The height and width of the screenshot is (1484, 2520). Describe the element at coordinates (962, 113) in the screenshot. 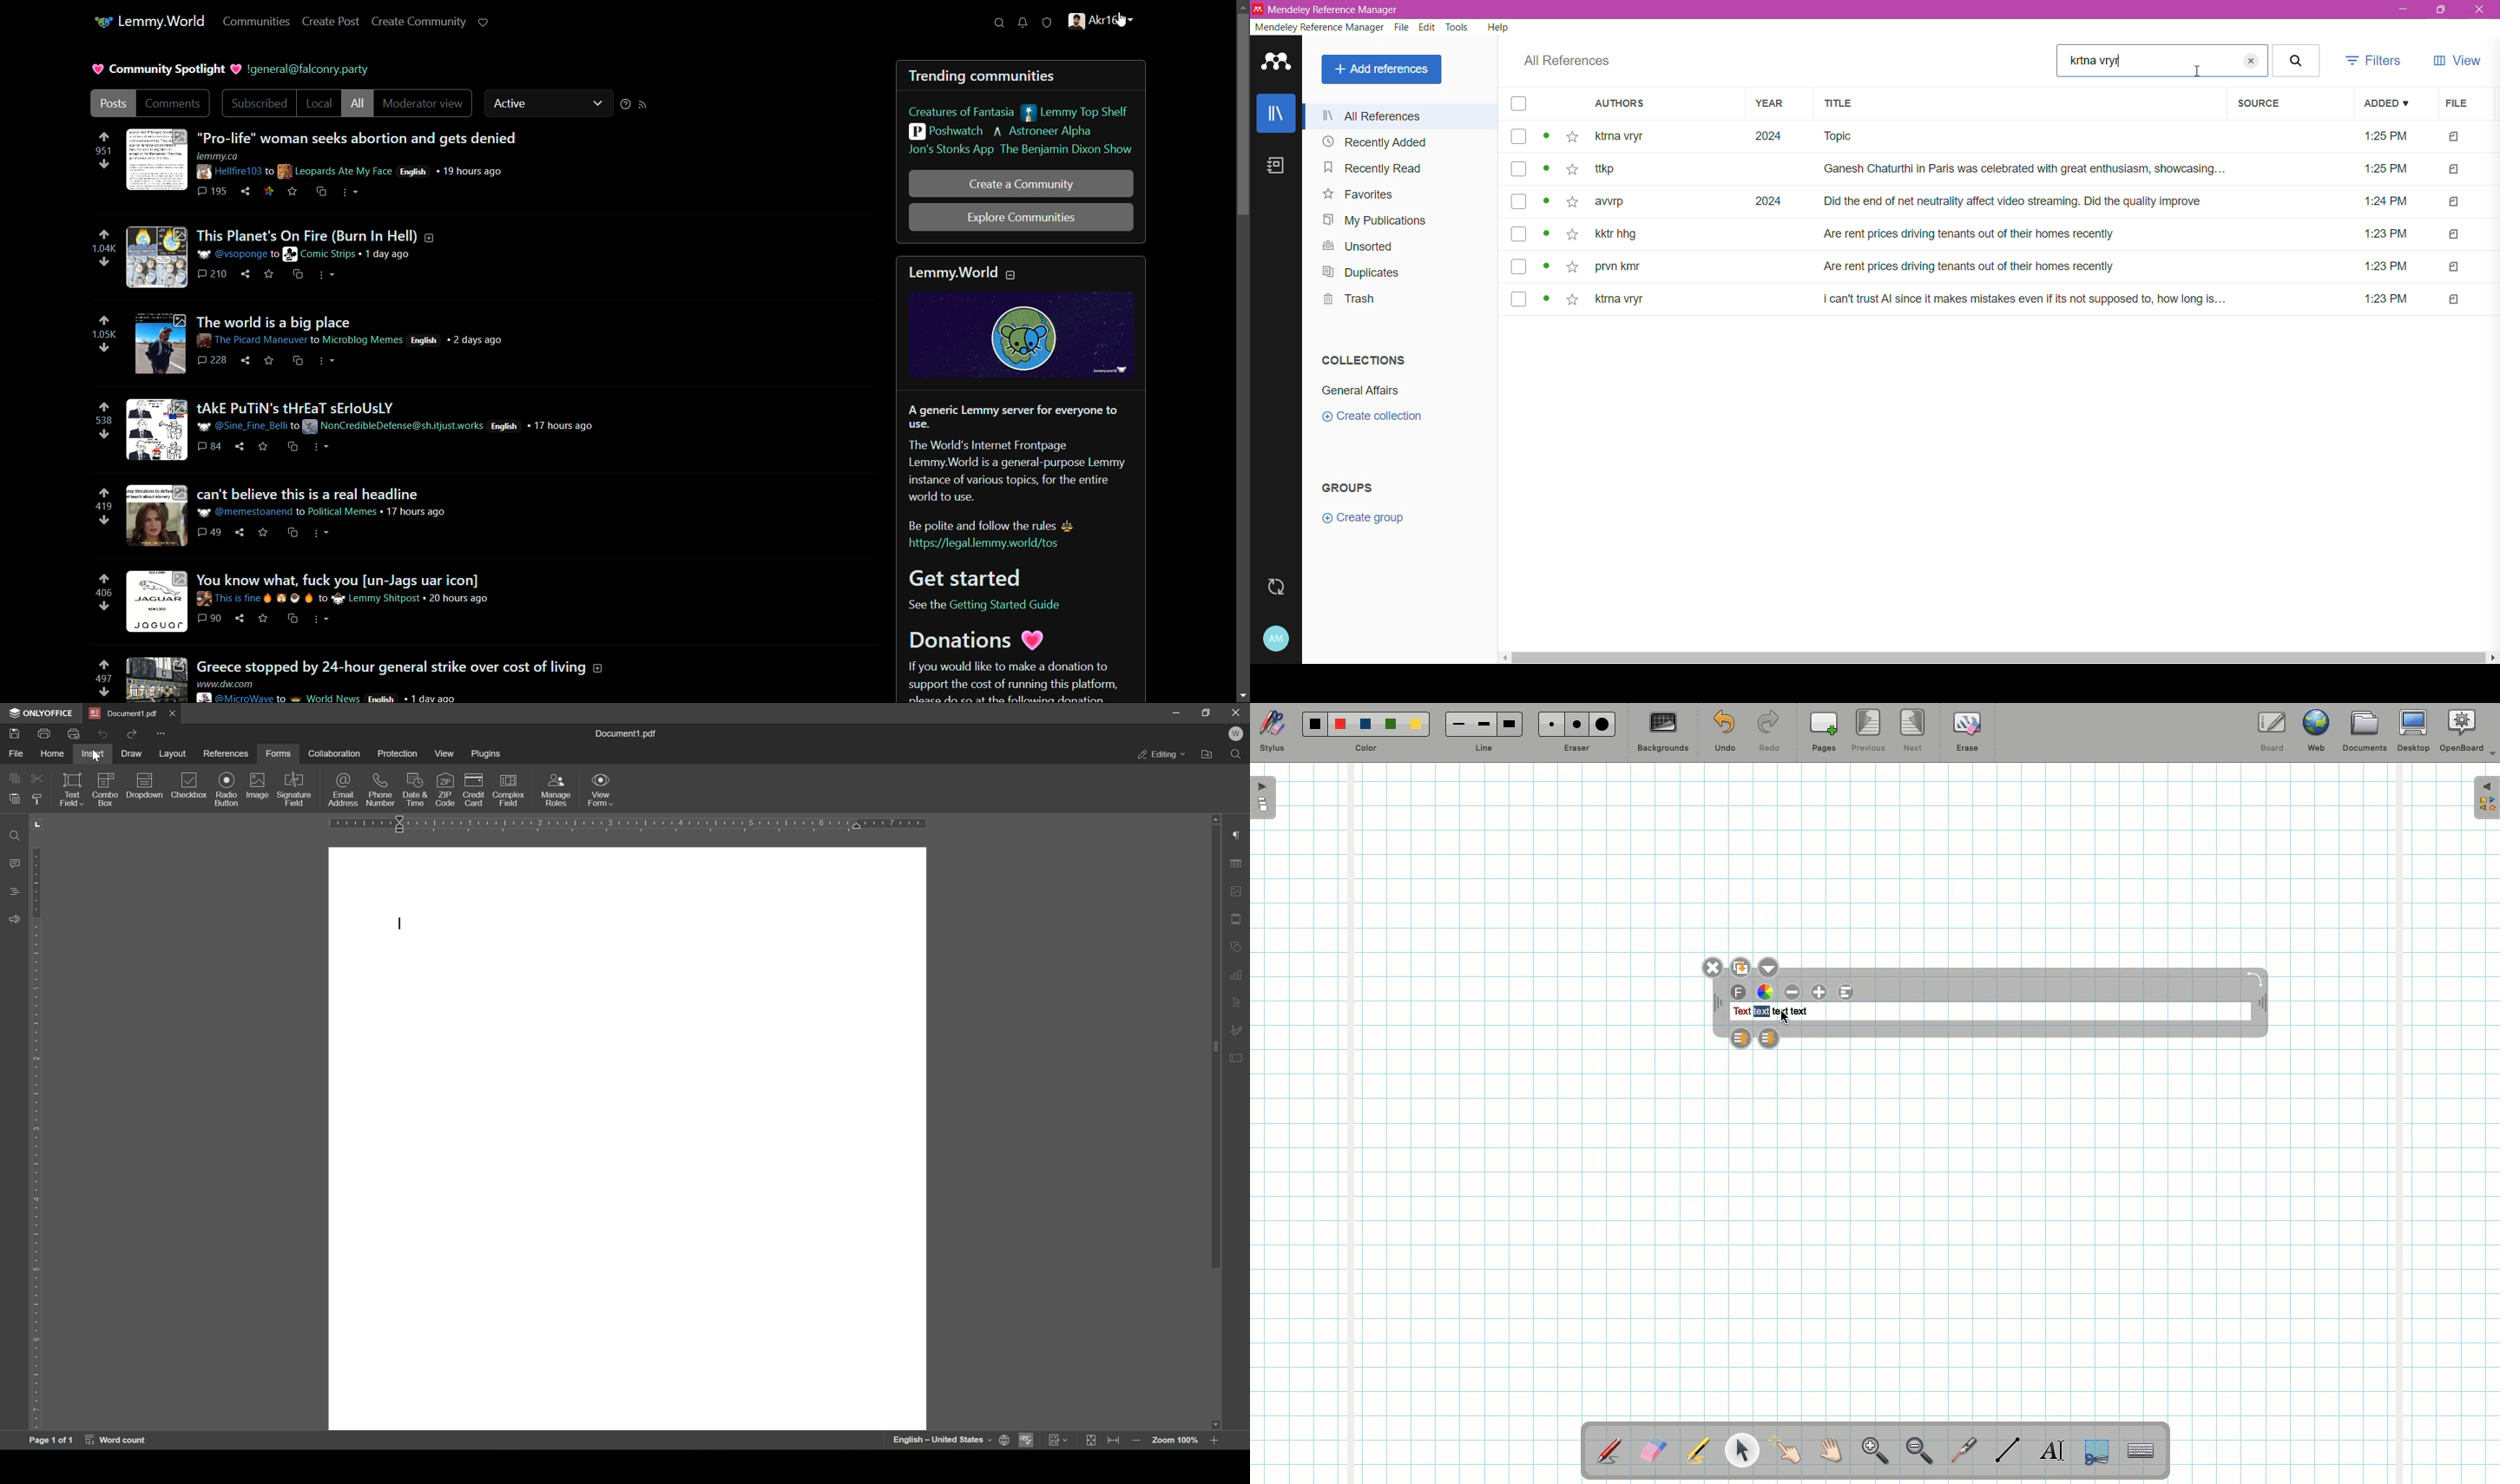

I see `creature of fantasia` at that location.